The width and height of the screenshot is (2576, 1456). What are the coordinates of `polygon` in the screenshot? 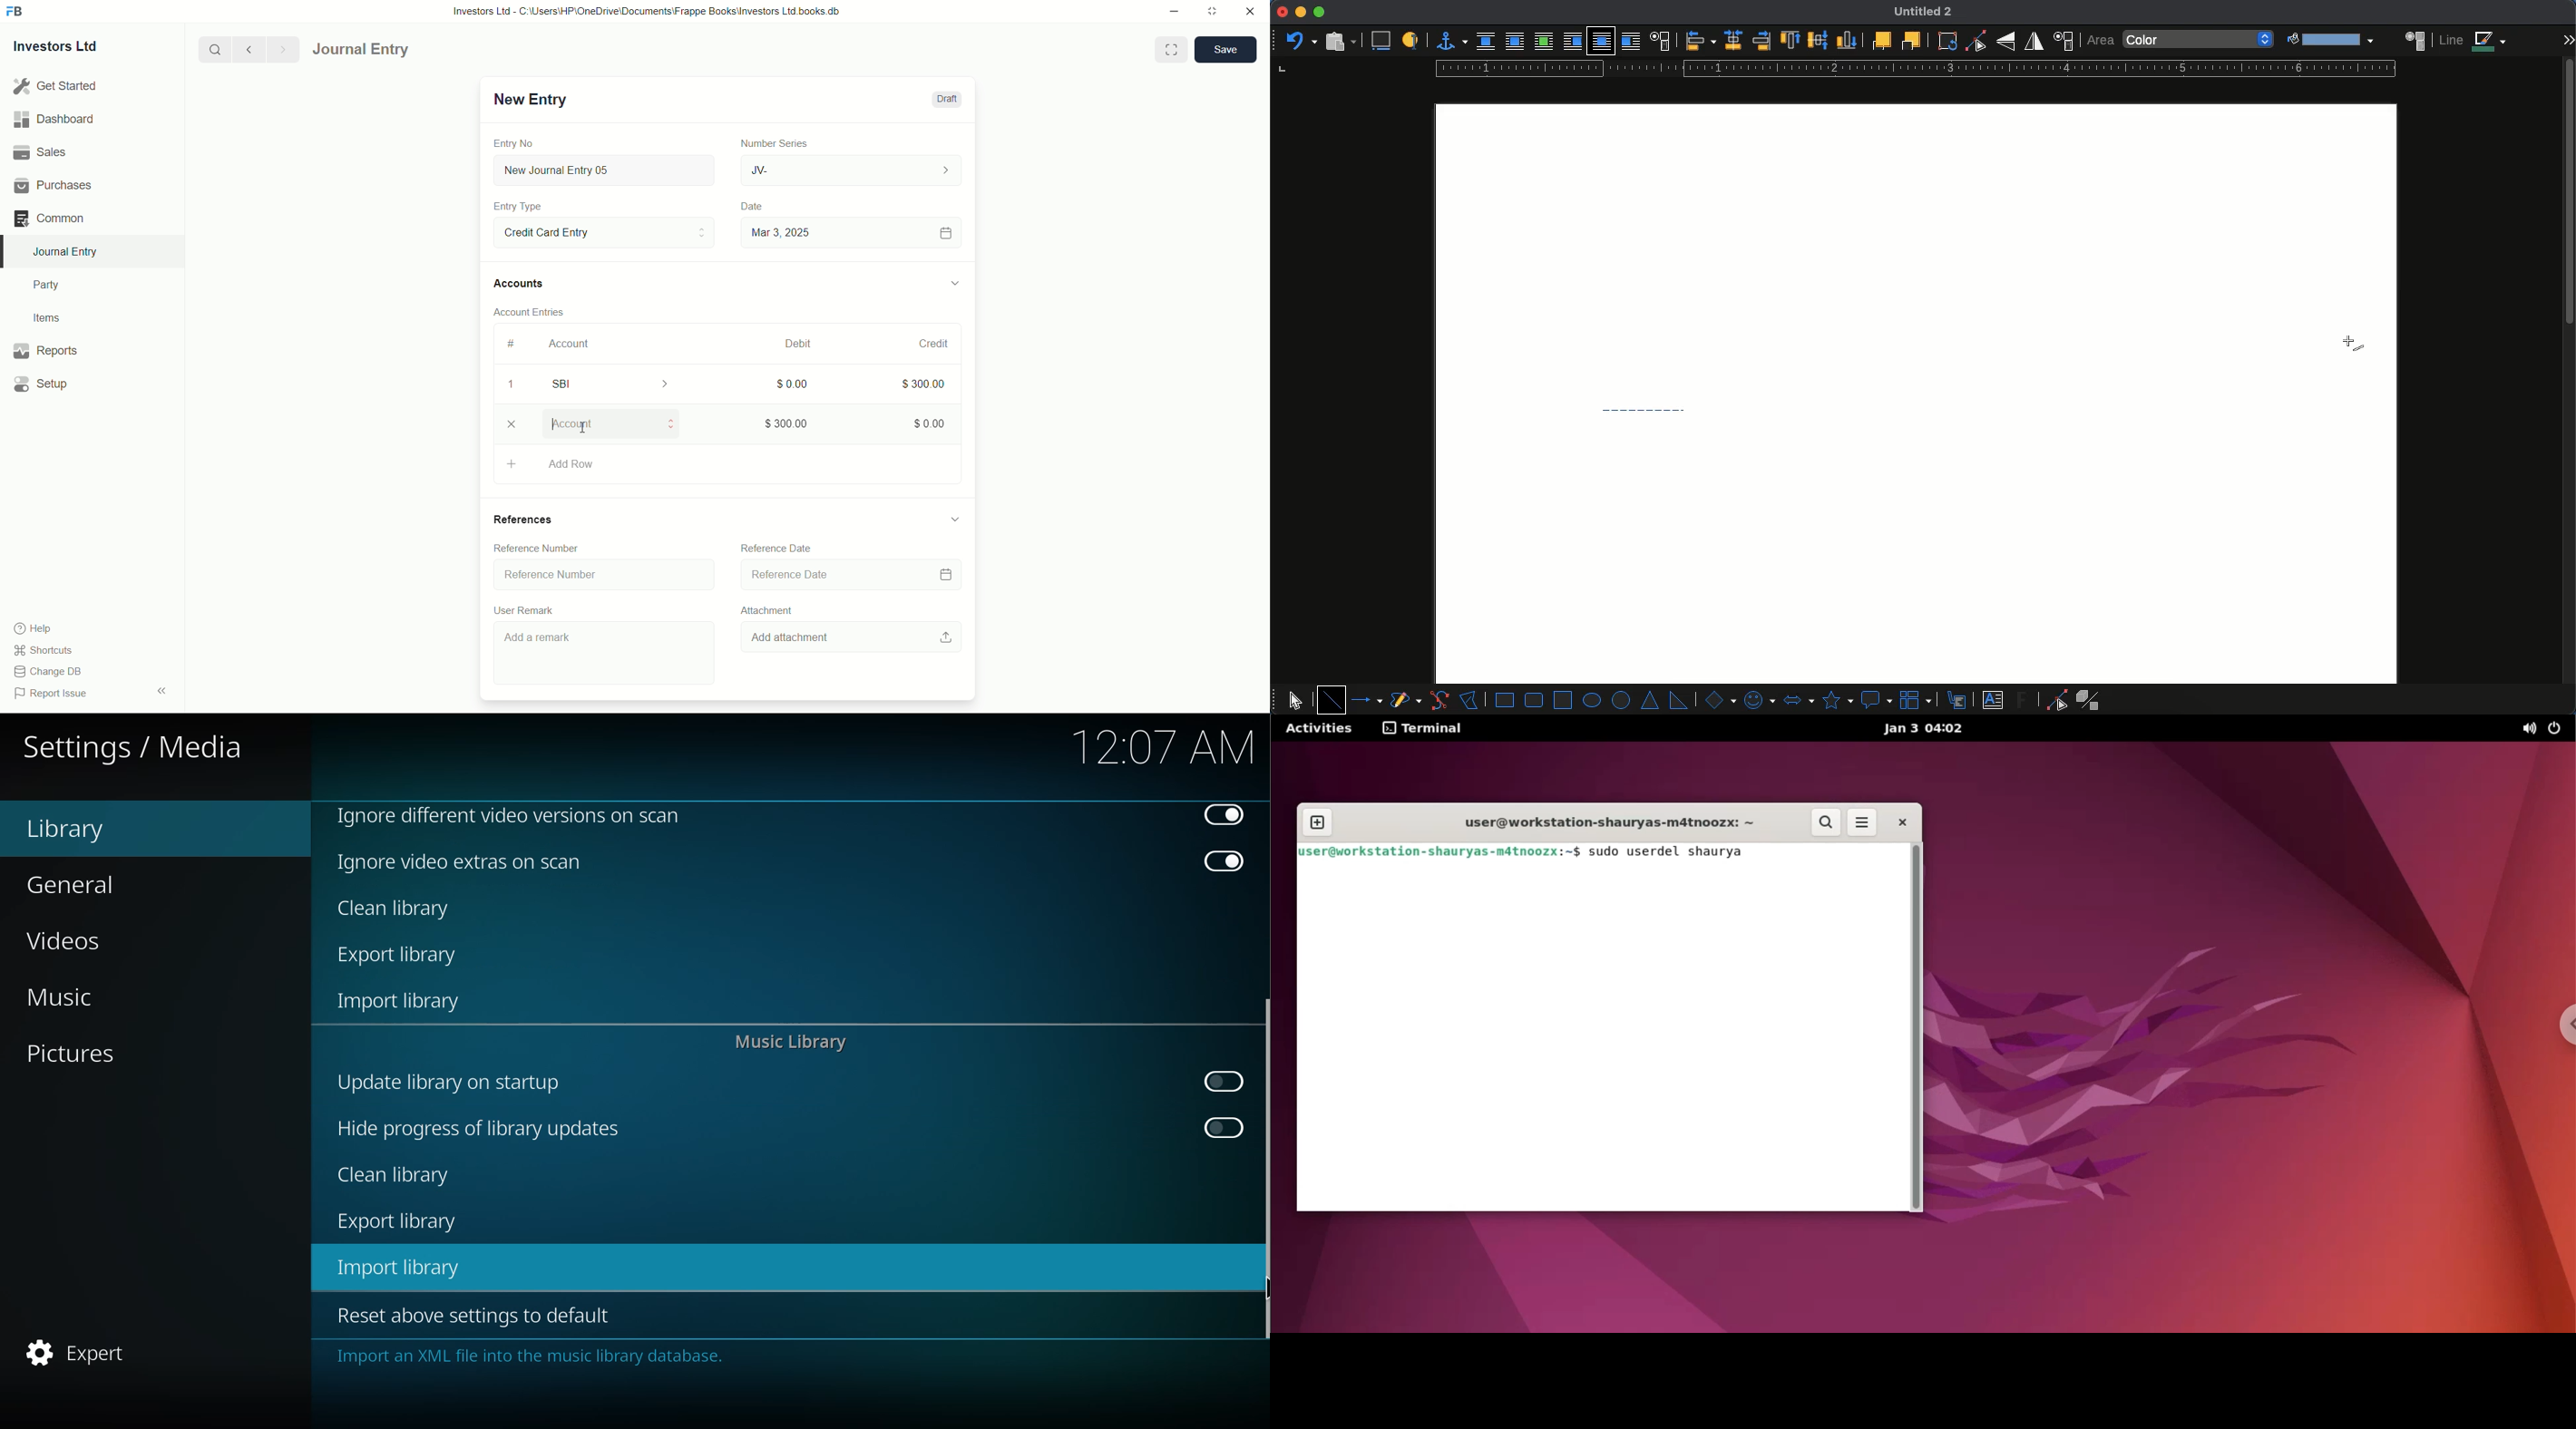 It's located at (1469, 698).